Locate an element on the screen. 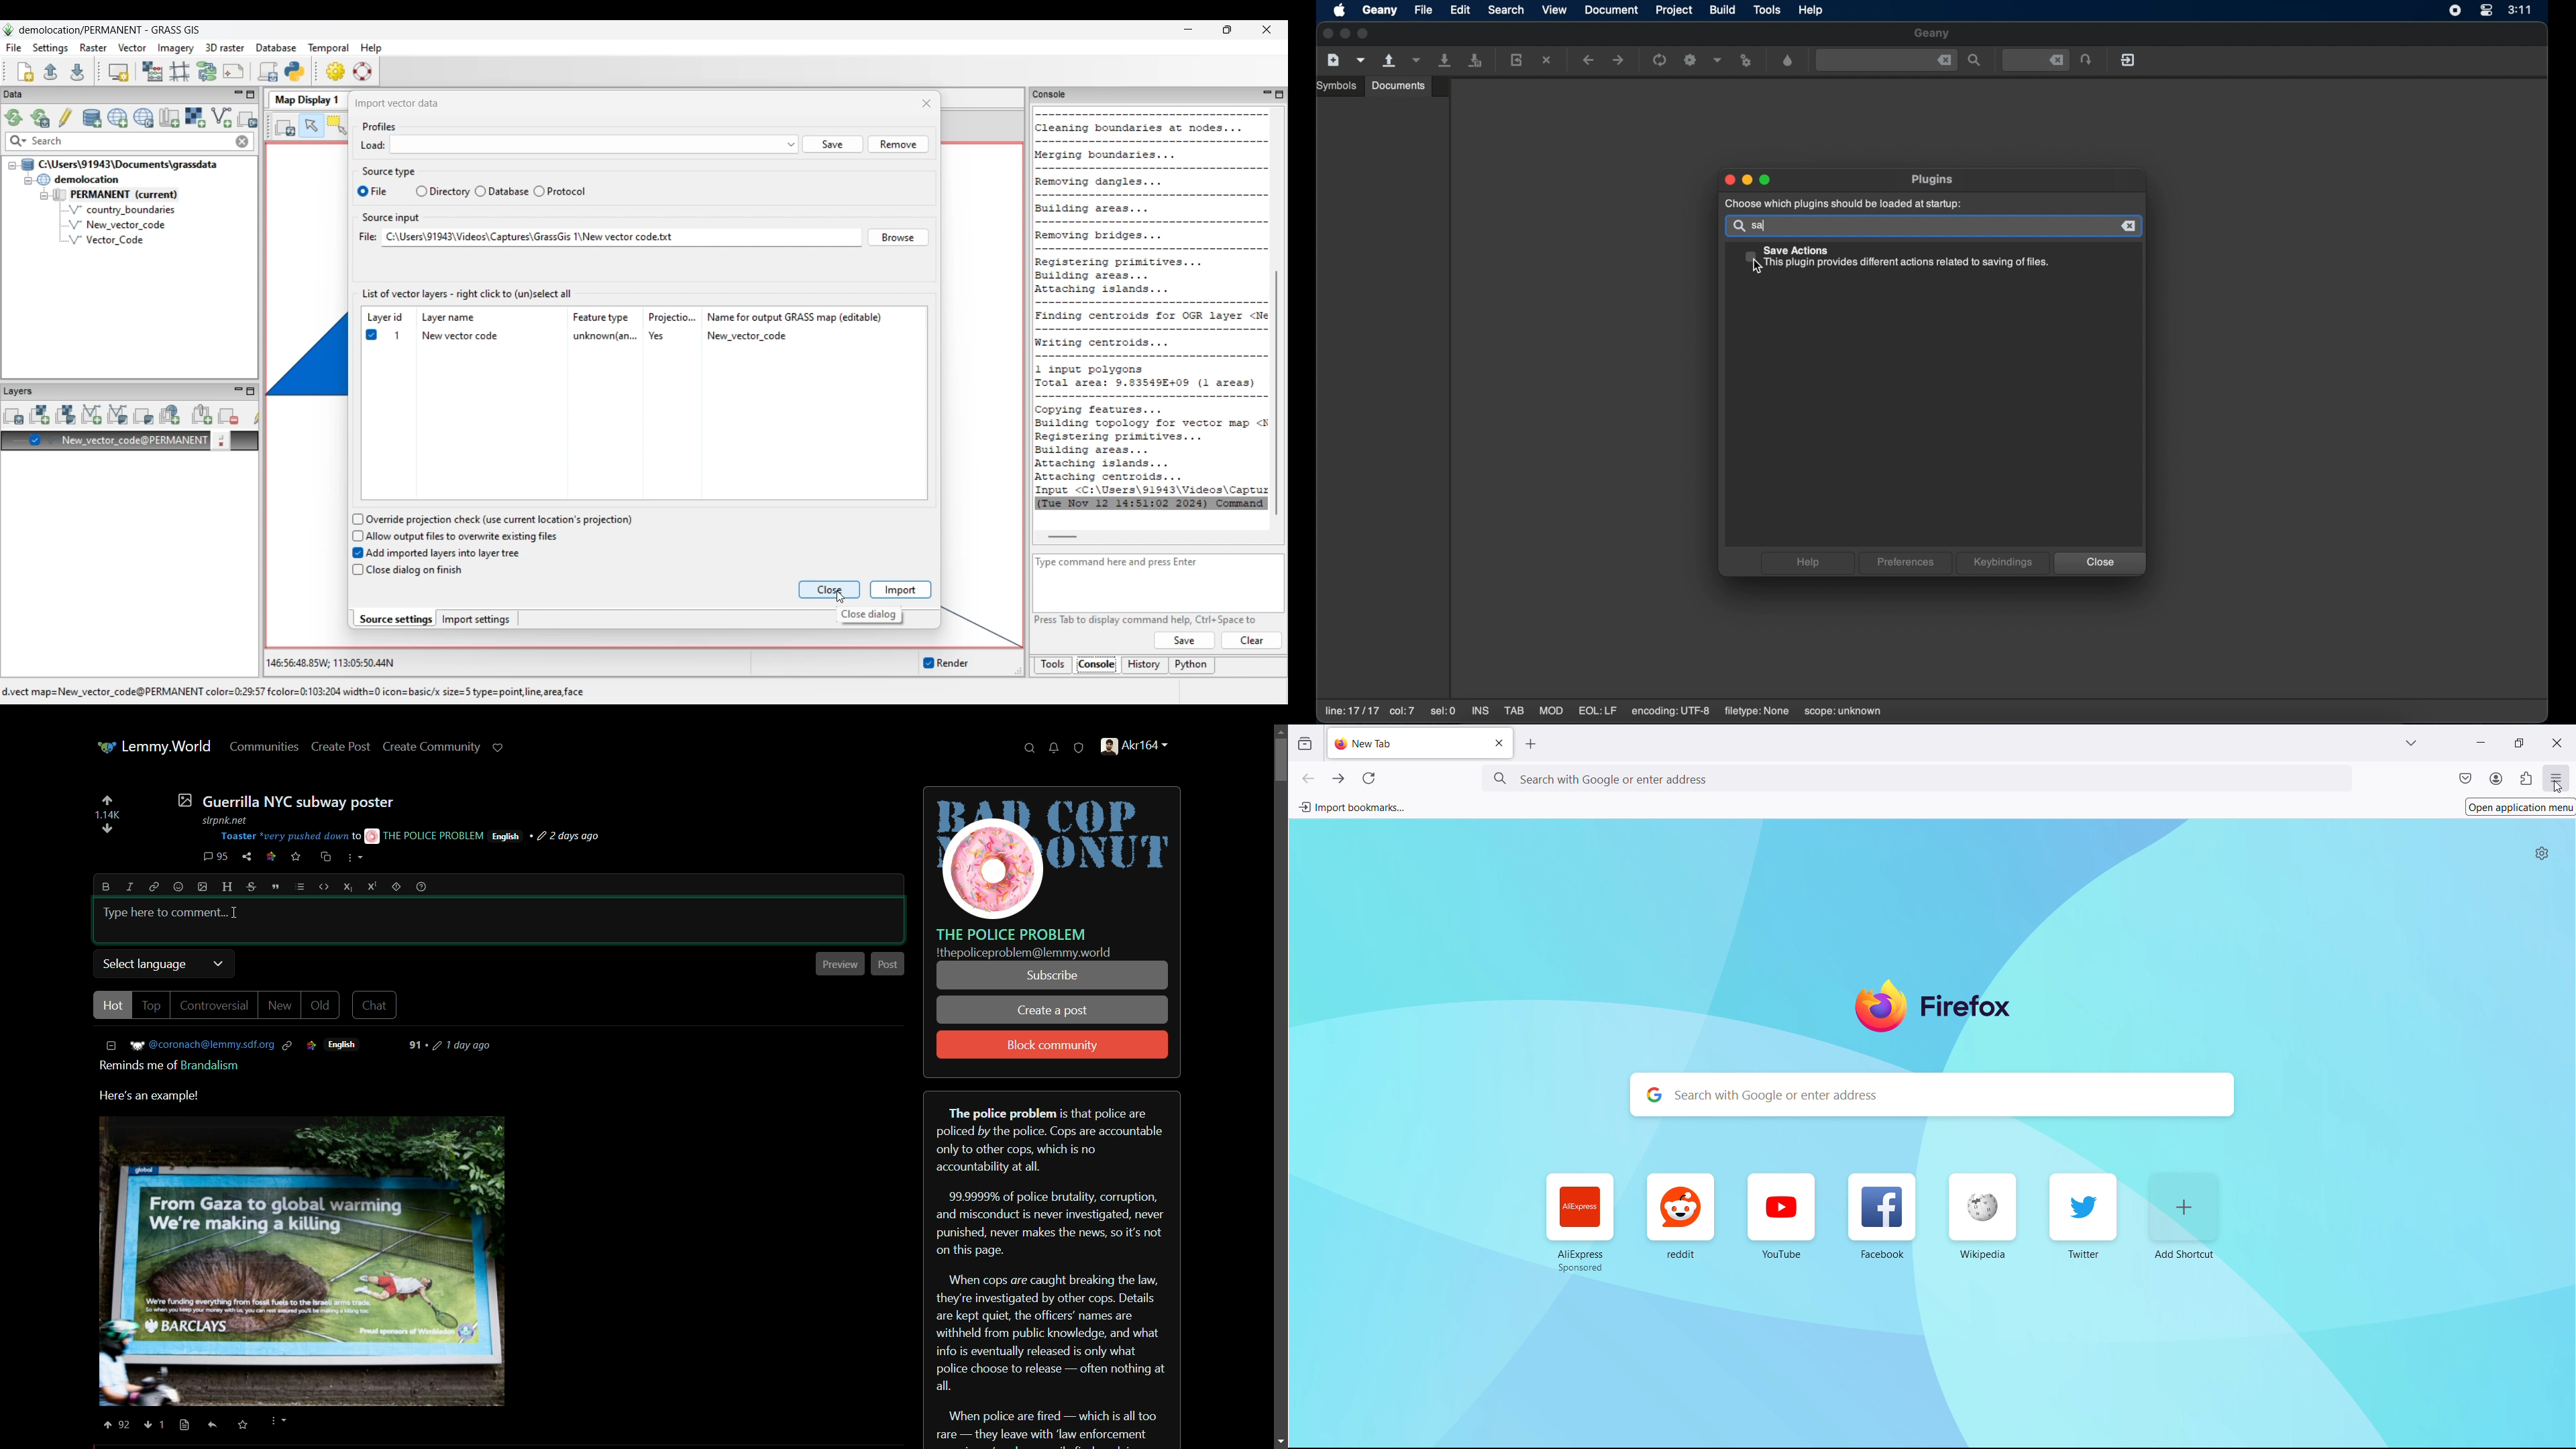 The width and height of the screenshot is (2576, 1456). run the current file is located at coordinates (1660, 60).